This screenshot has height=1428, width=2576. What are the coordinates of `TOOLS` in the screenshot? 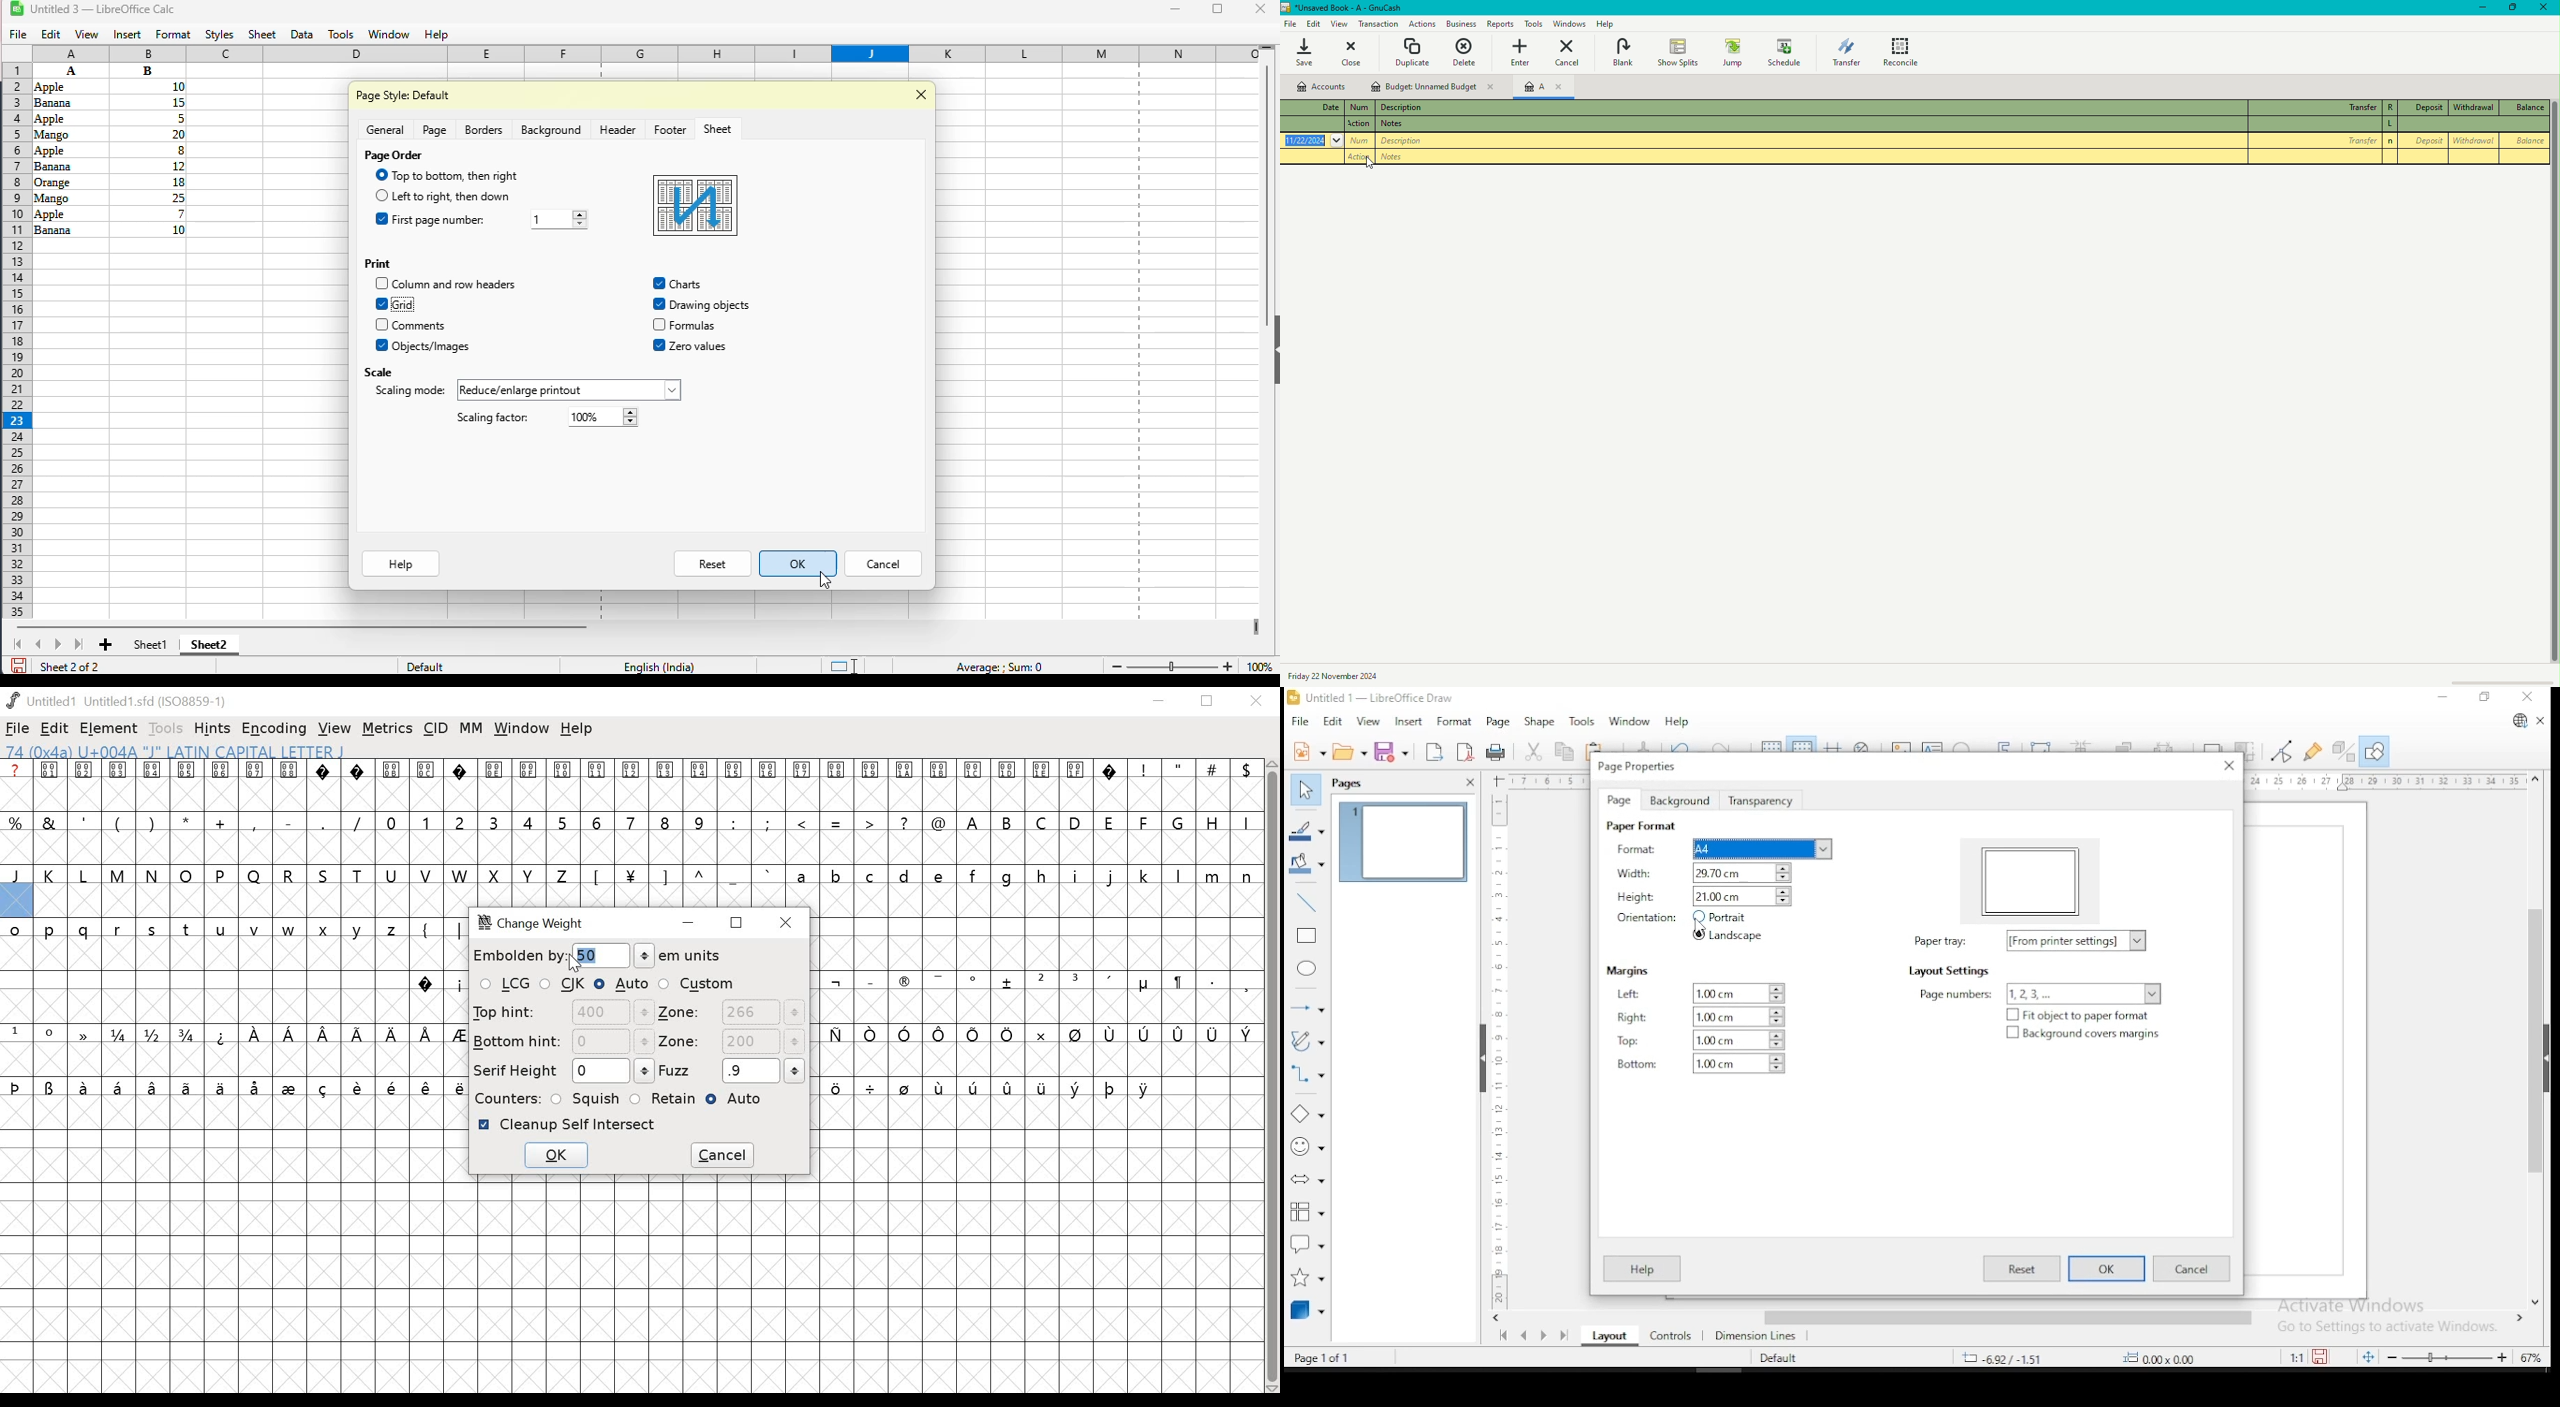 It's located at (168, 728).